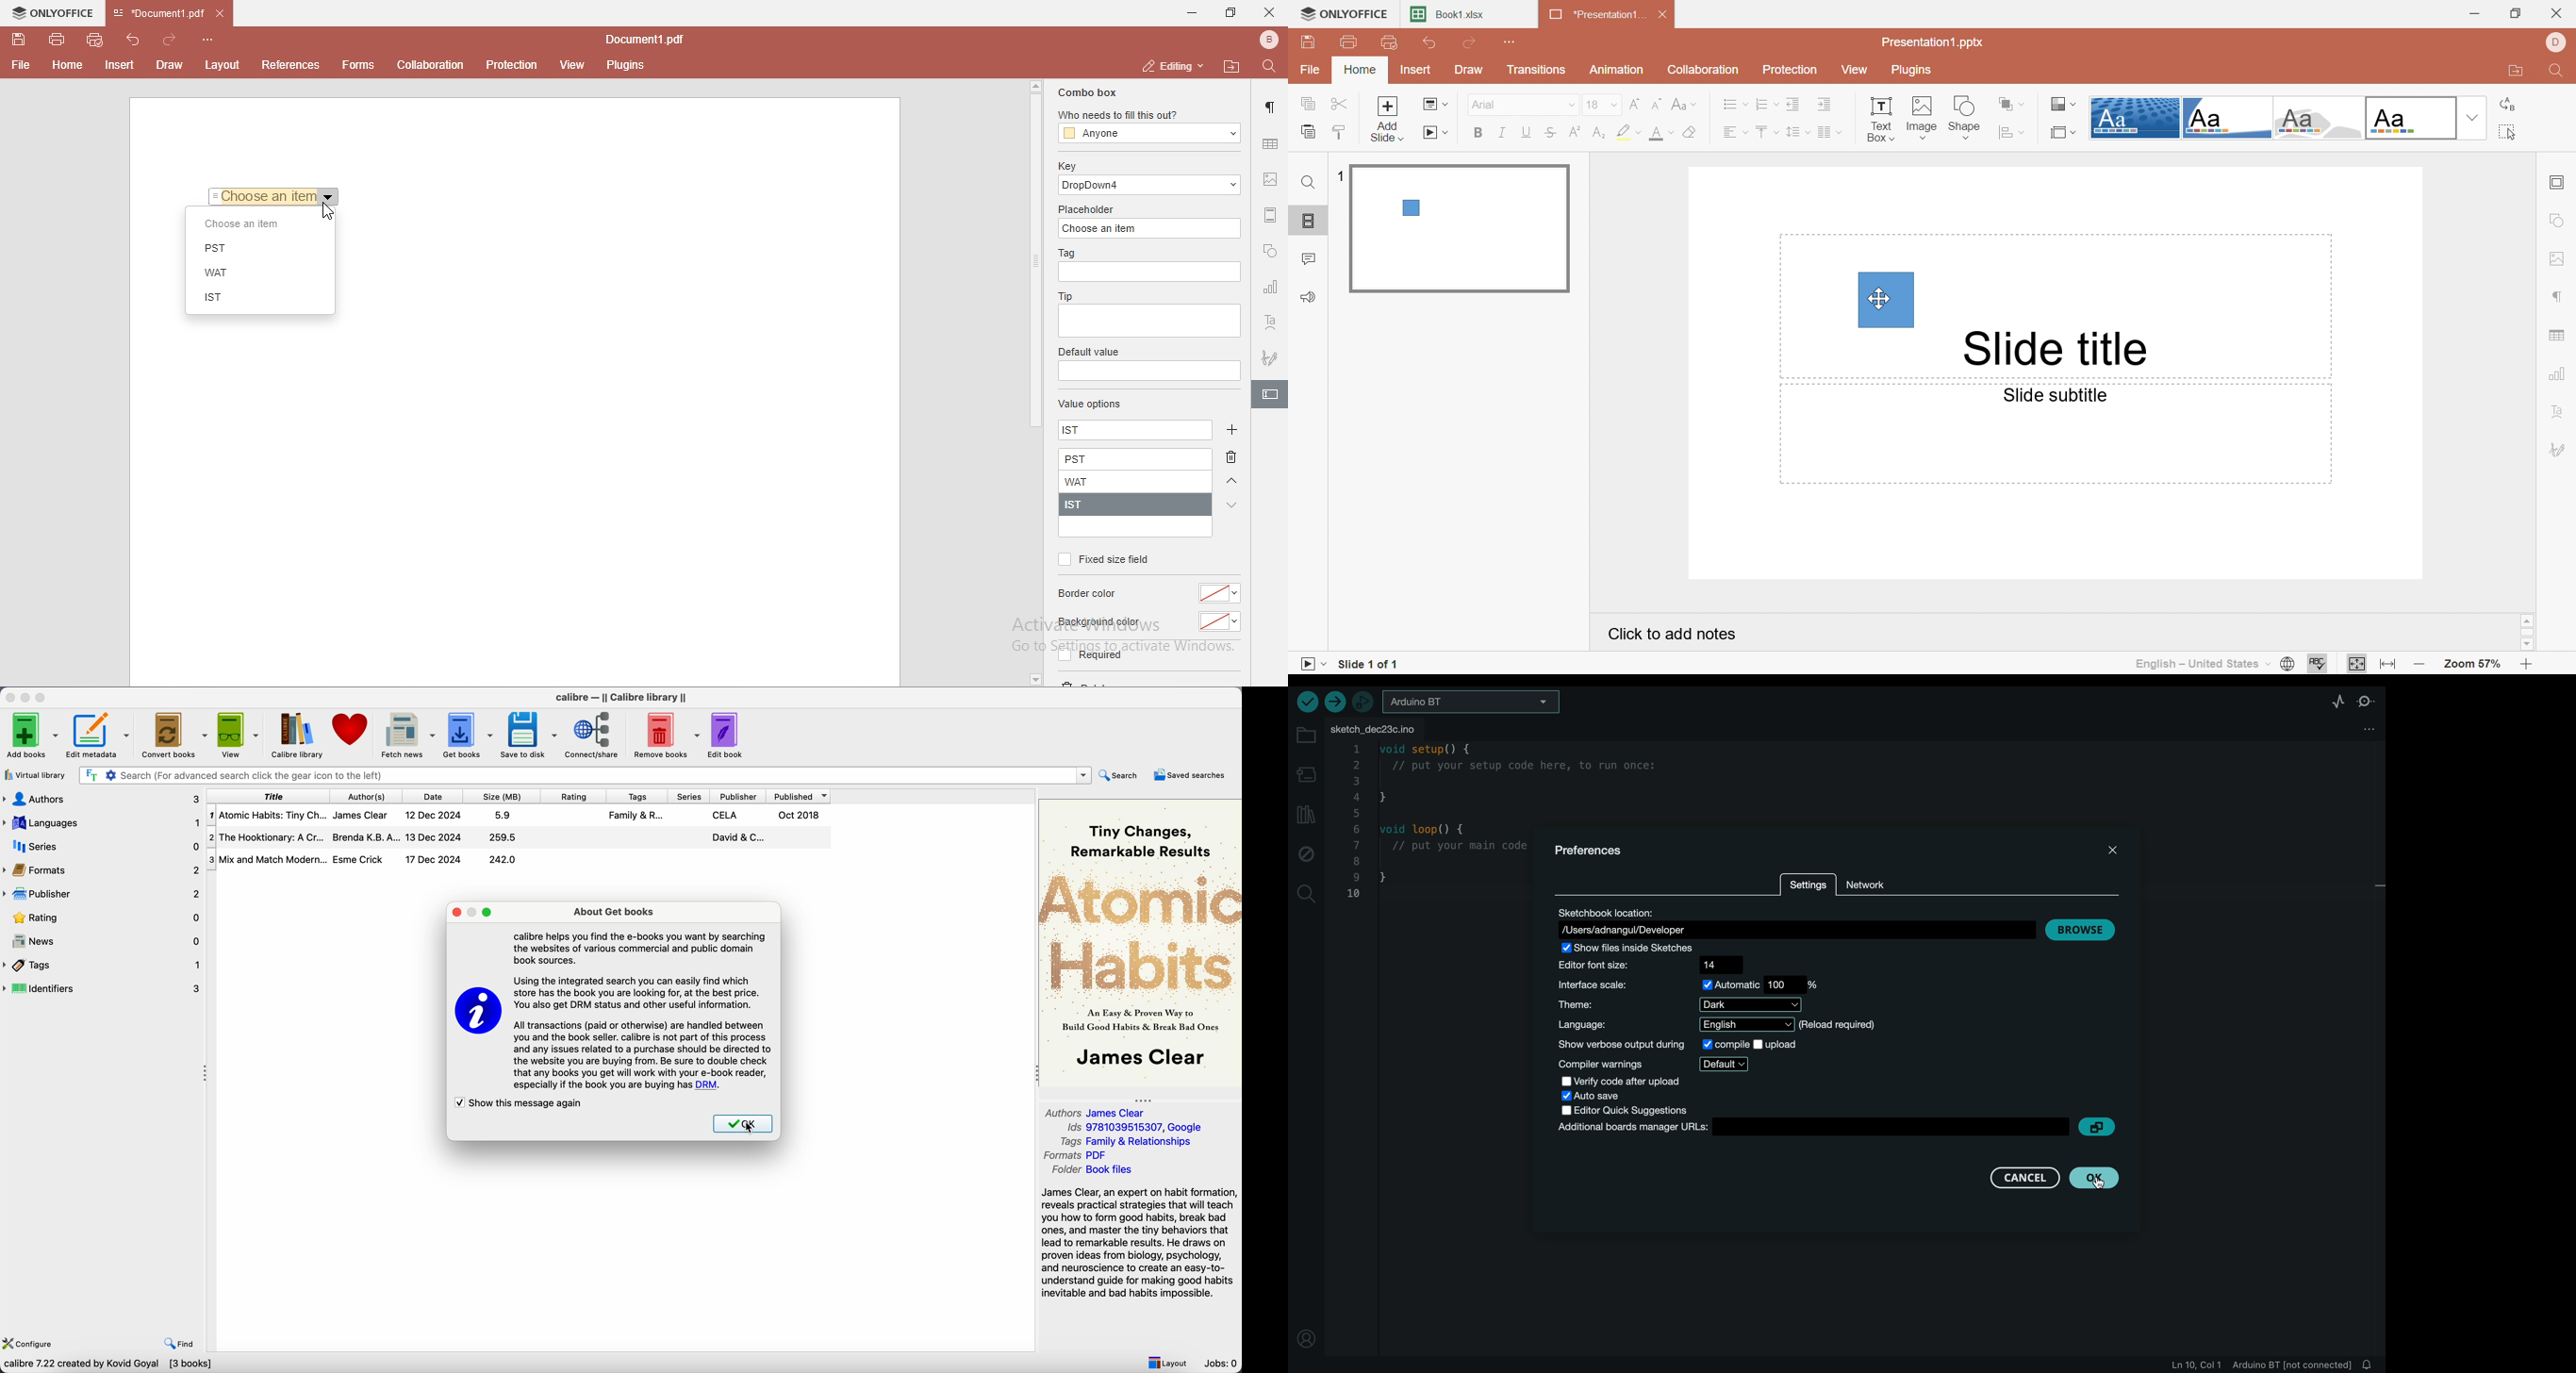 This screenshot has width=2576, height=1400. What do you see at coordinates (1827, 131) in the screenshot?
I see `Insert columns` at bounding box center [1827, 131].